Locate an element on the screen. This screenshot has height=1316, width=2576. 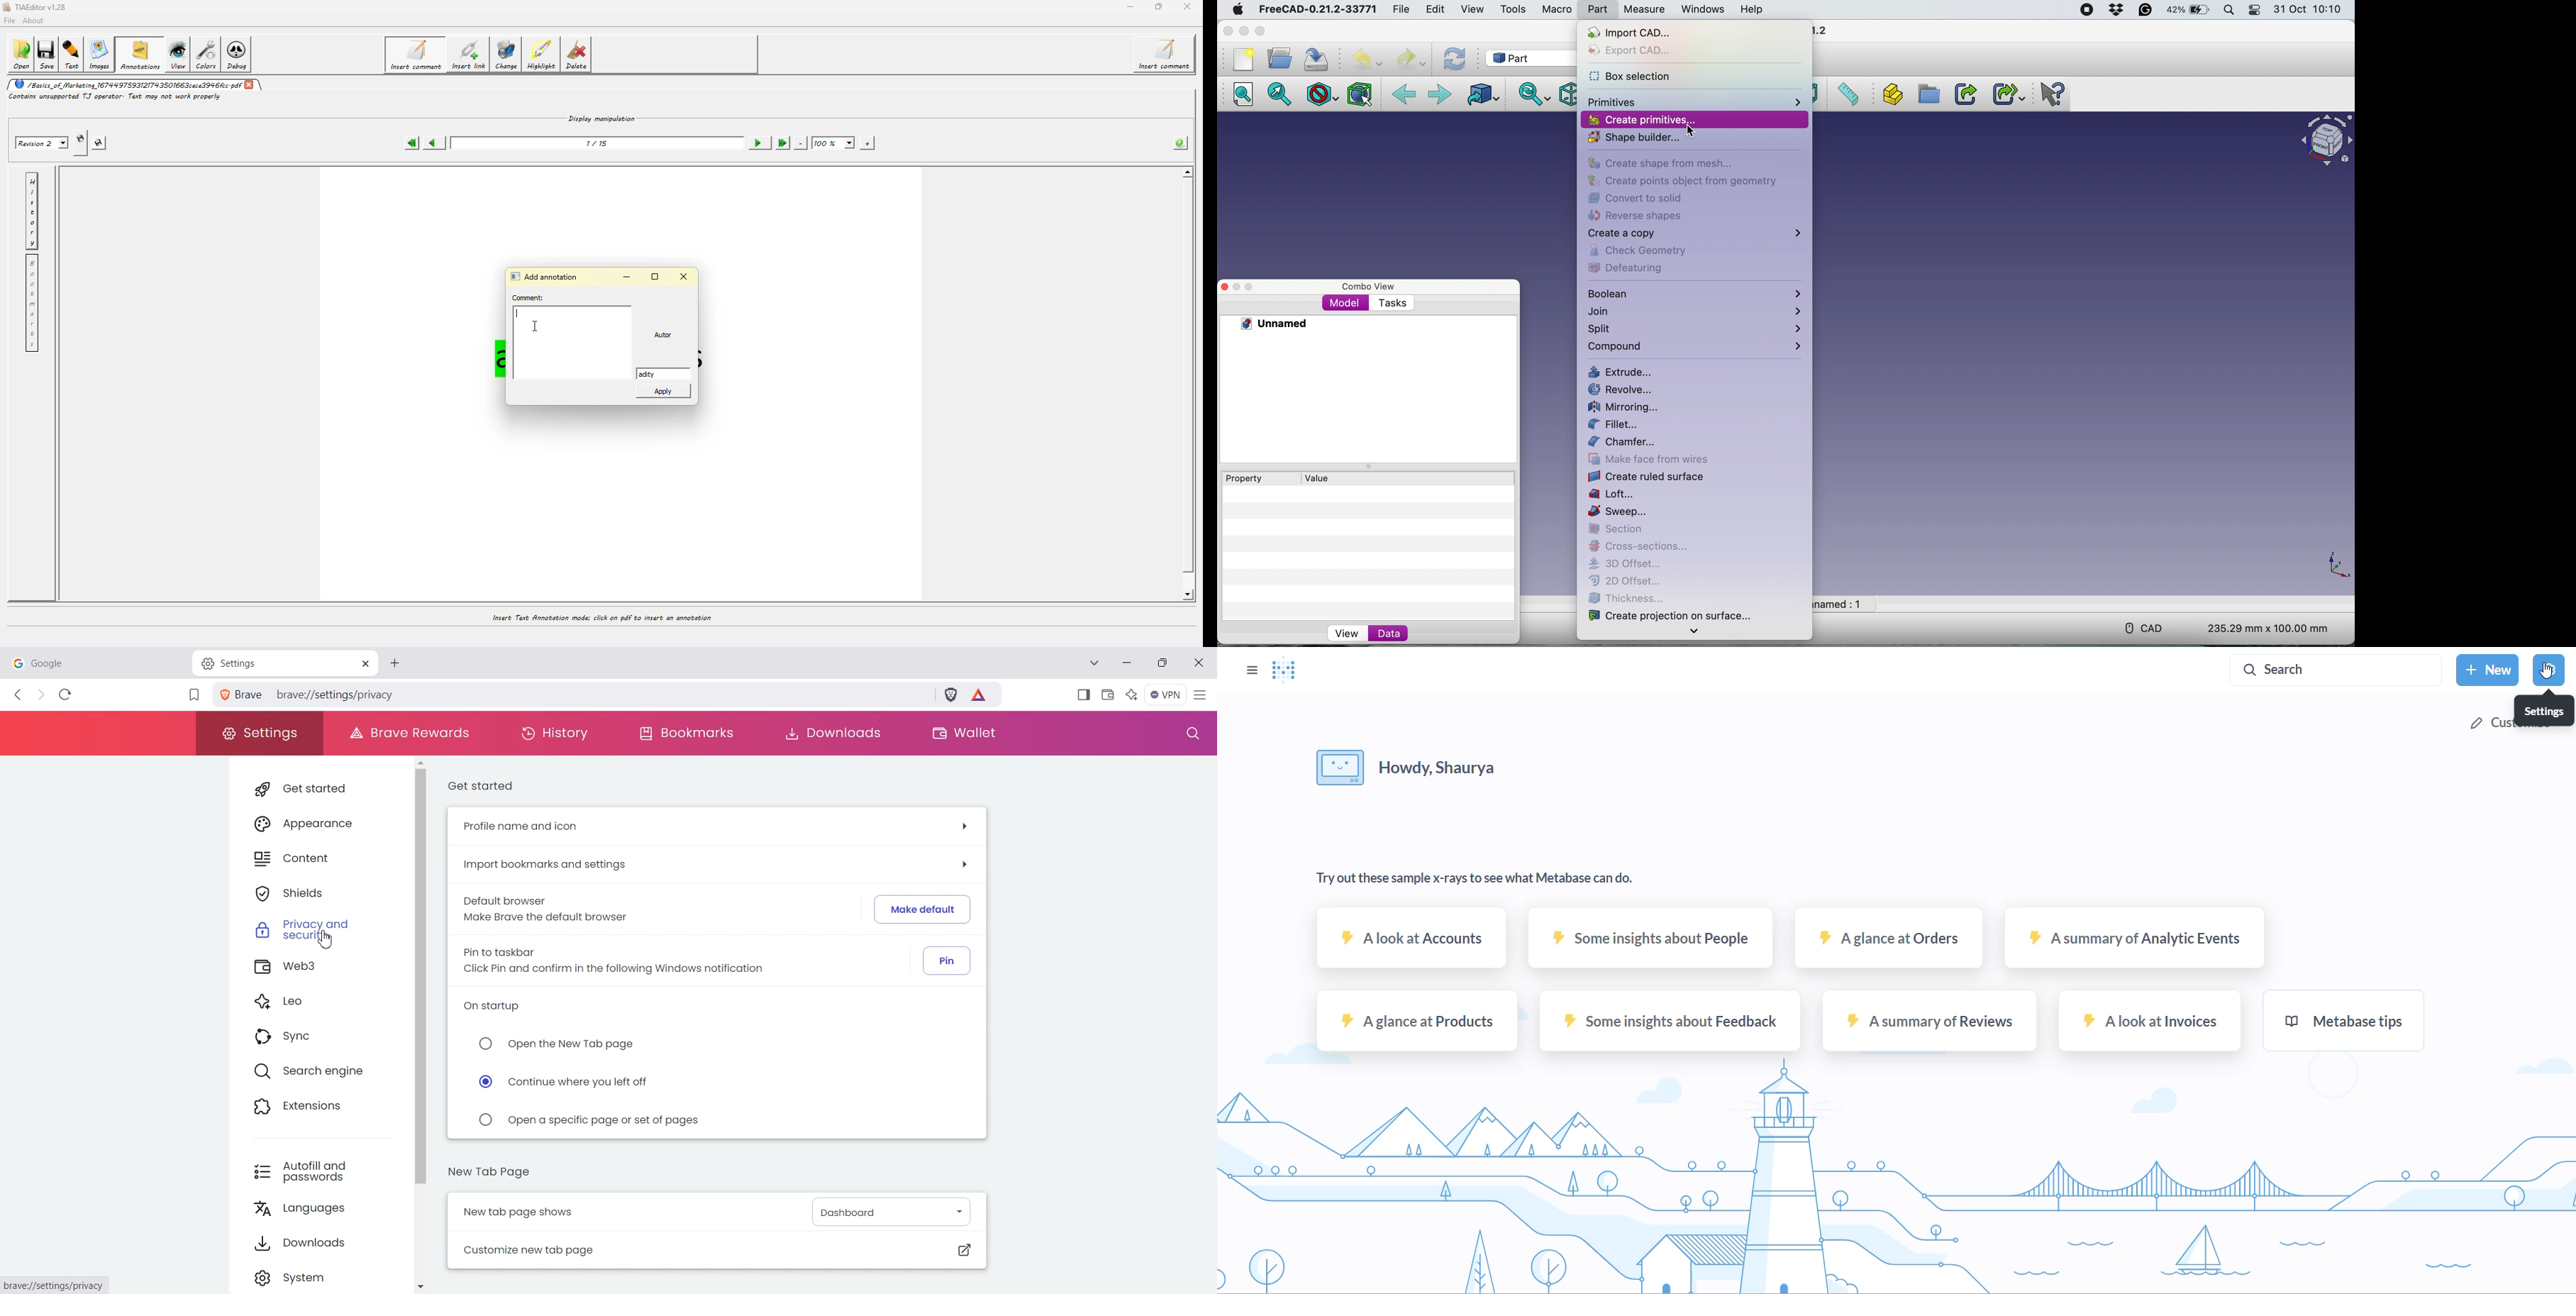
Downloads is located at coordinates (832, 733).